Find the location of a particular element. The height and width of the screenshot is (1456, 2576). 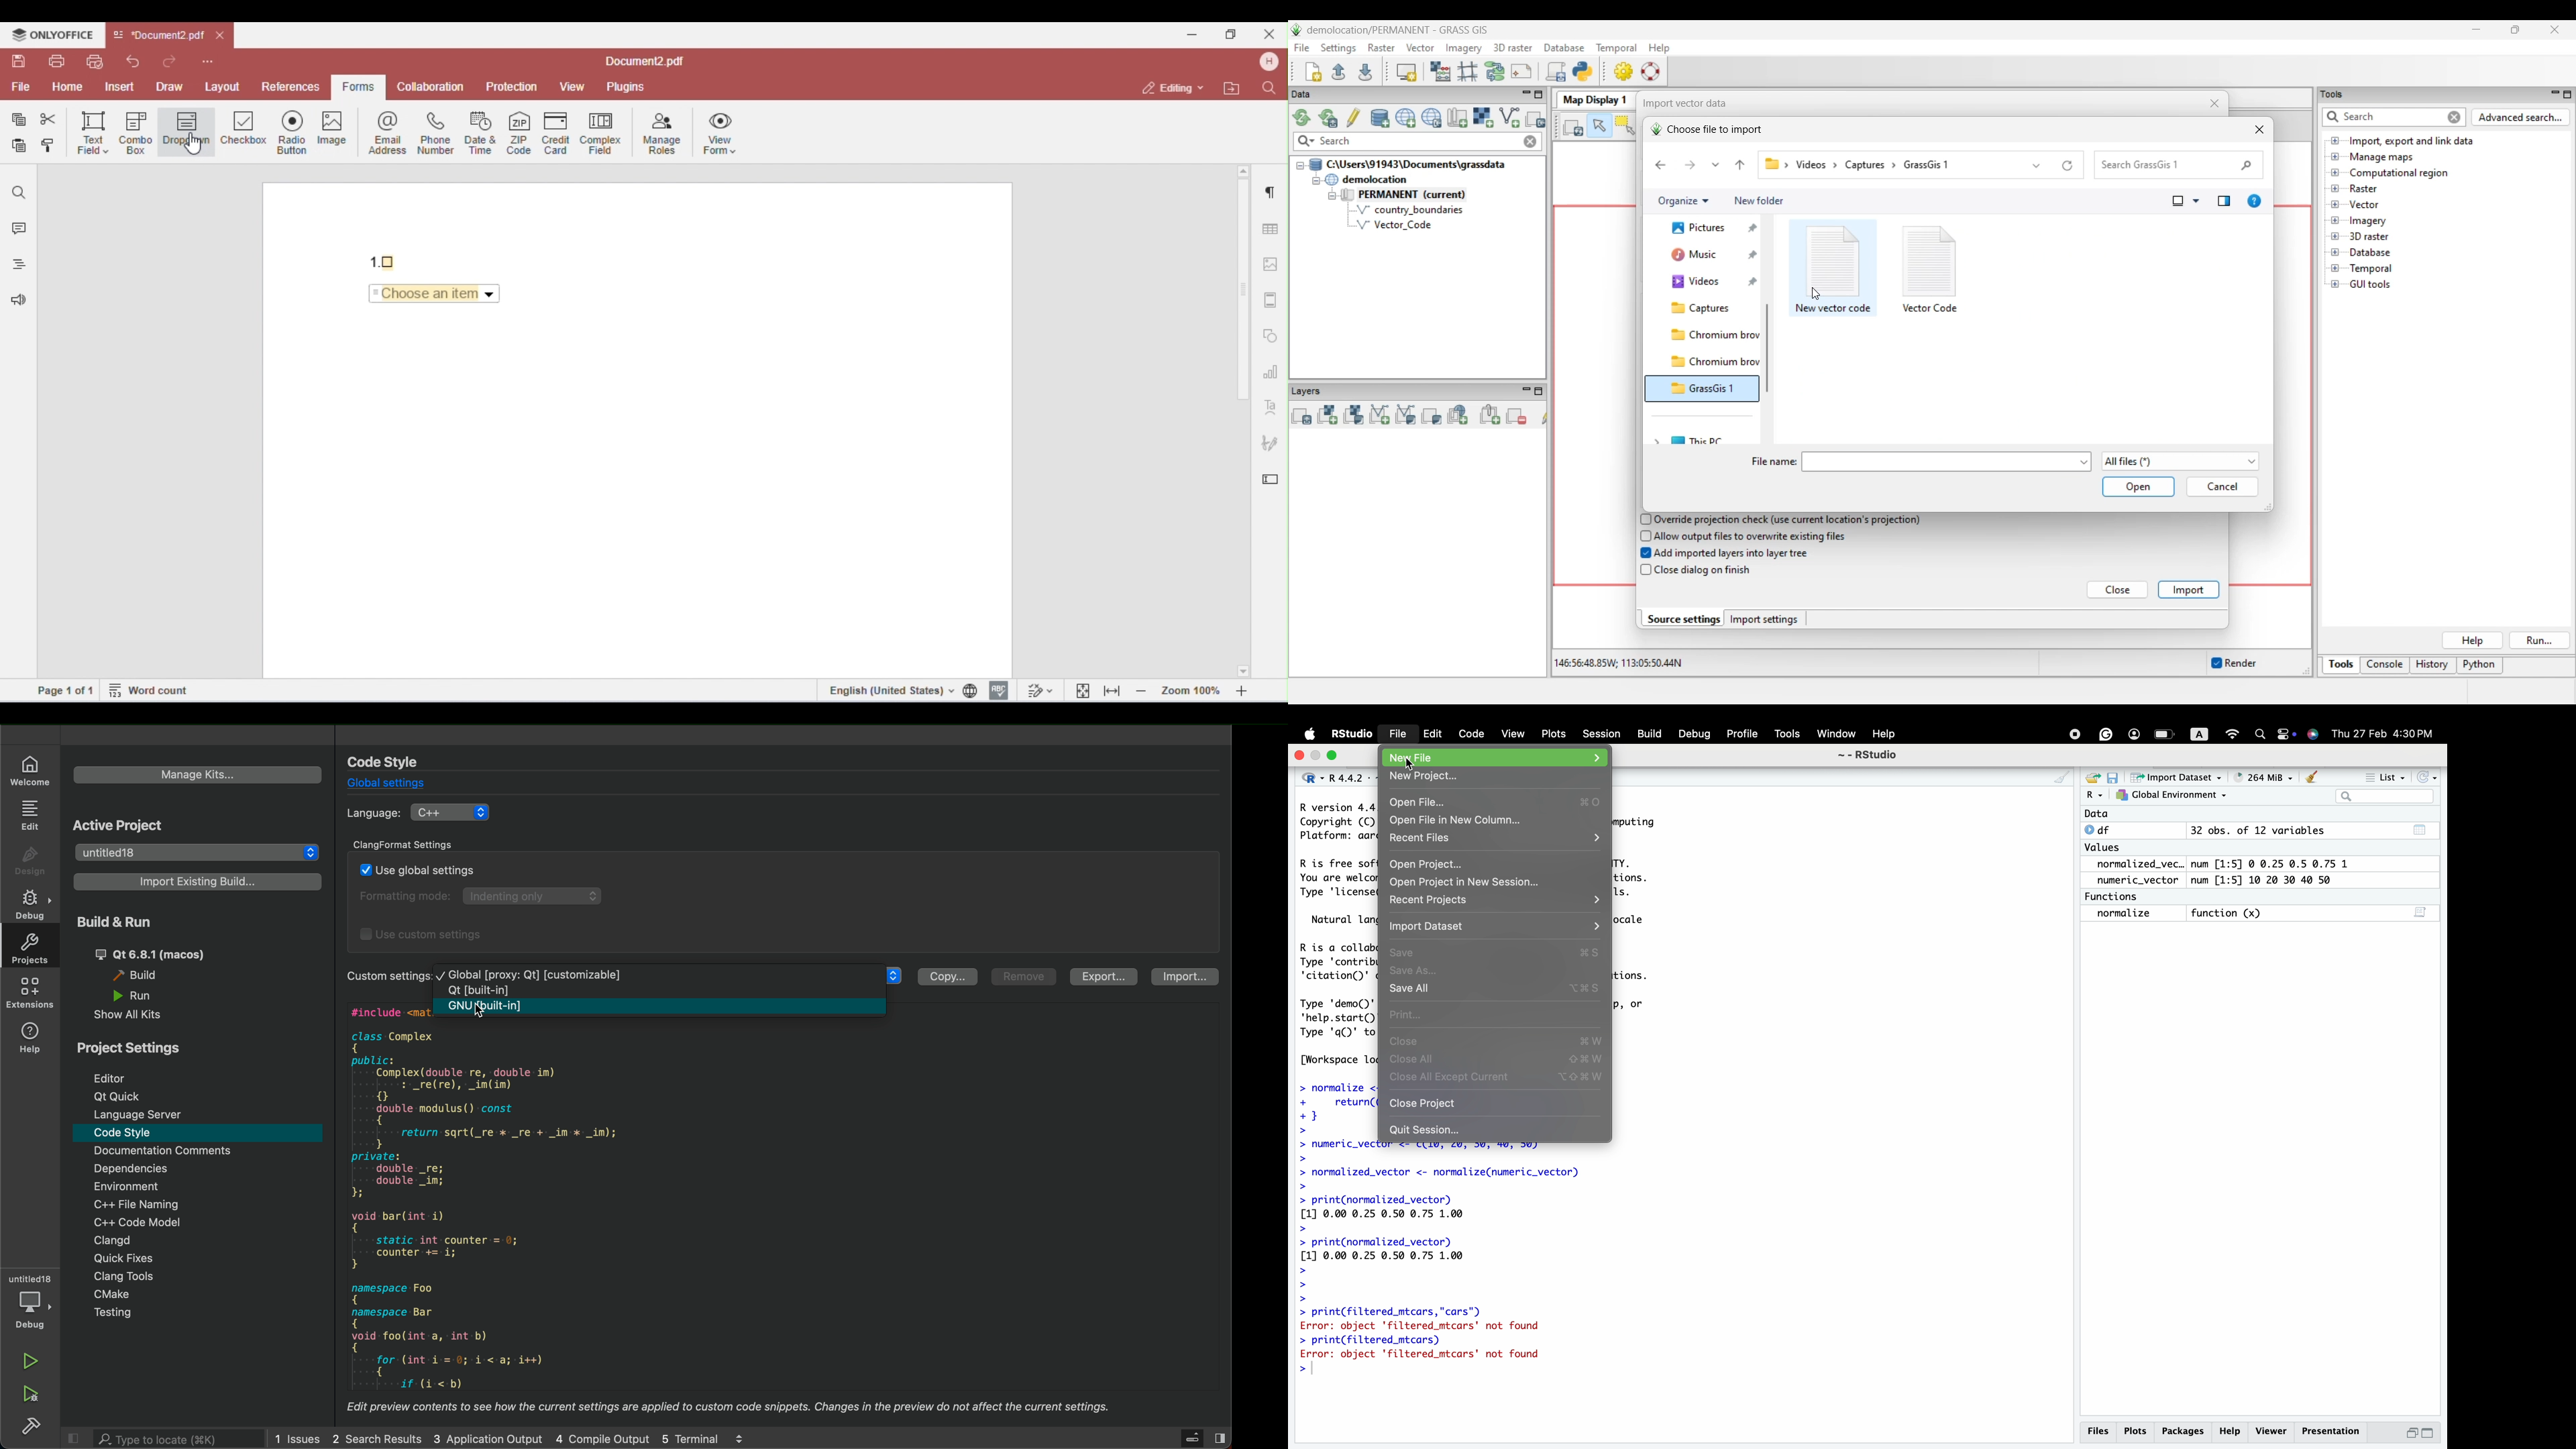

use global settings  is located at coordinates (418, 868).